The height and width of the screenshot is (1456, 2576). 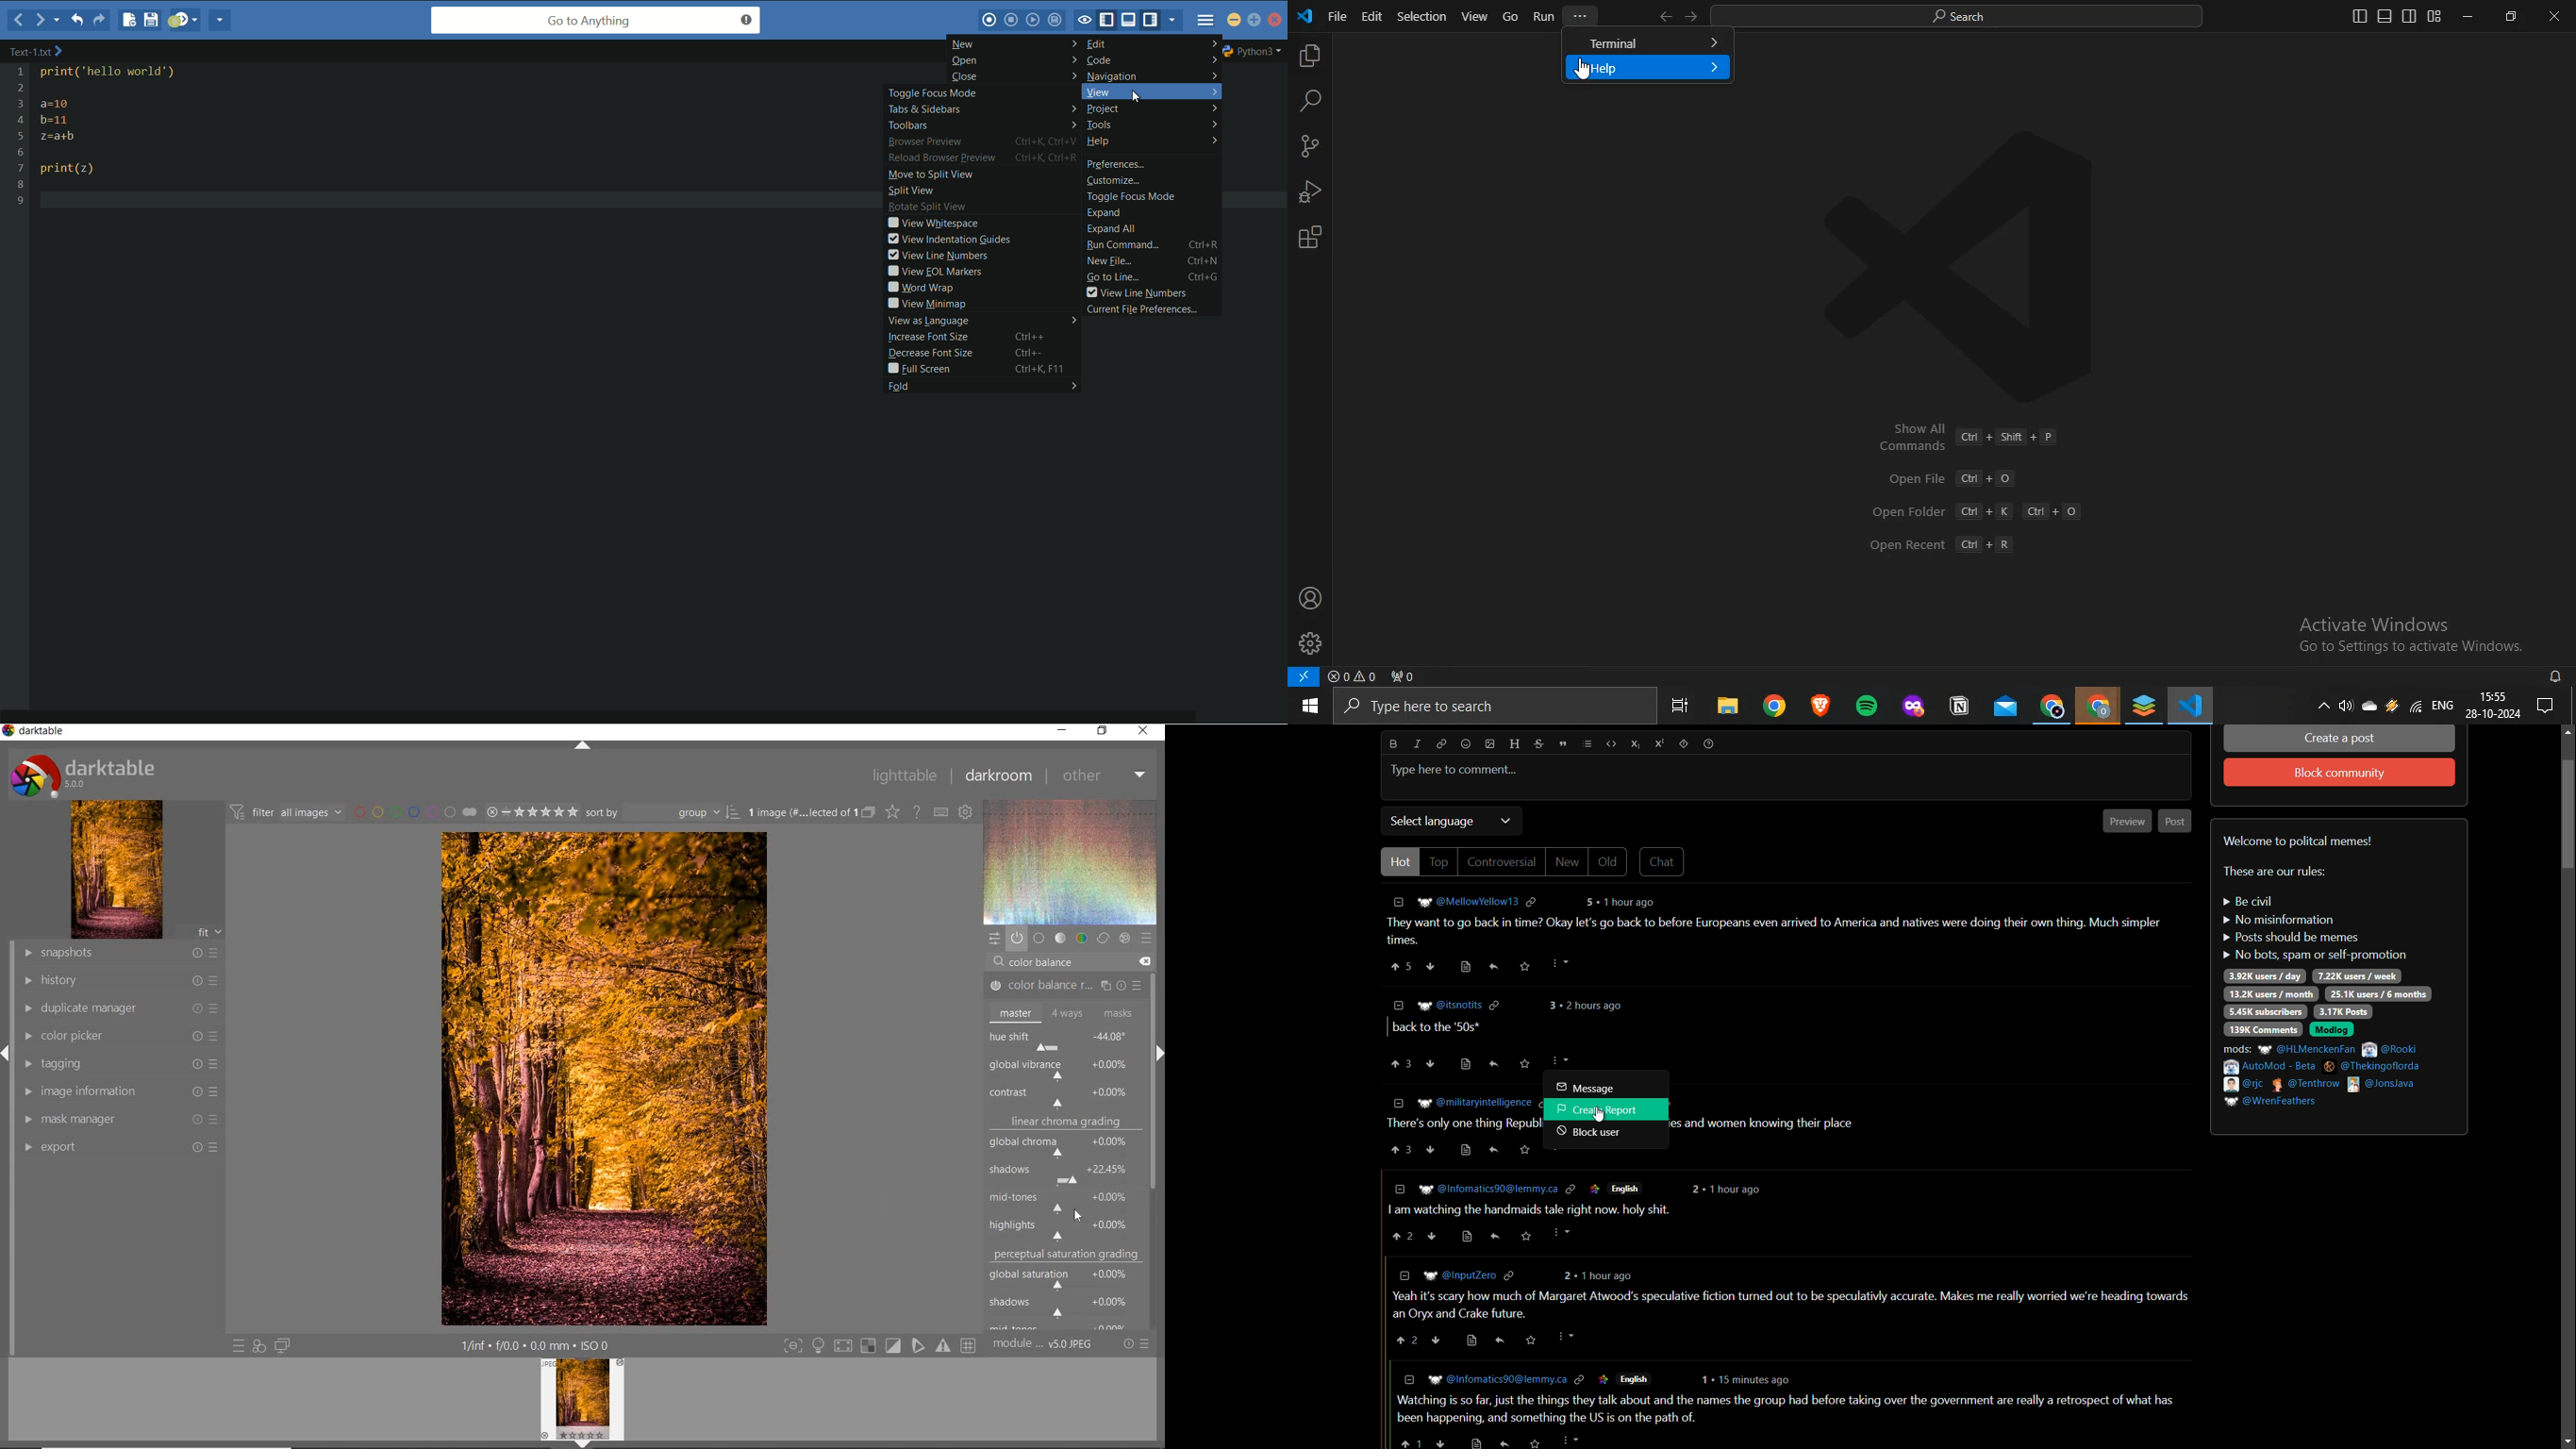 I want to click on preset, so click(x=1146, y=938).